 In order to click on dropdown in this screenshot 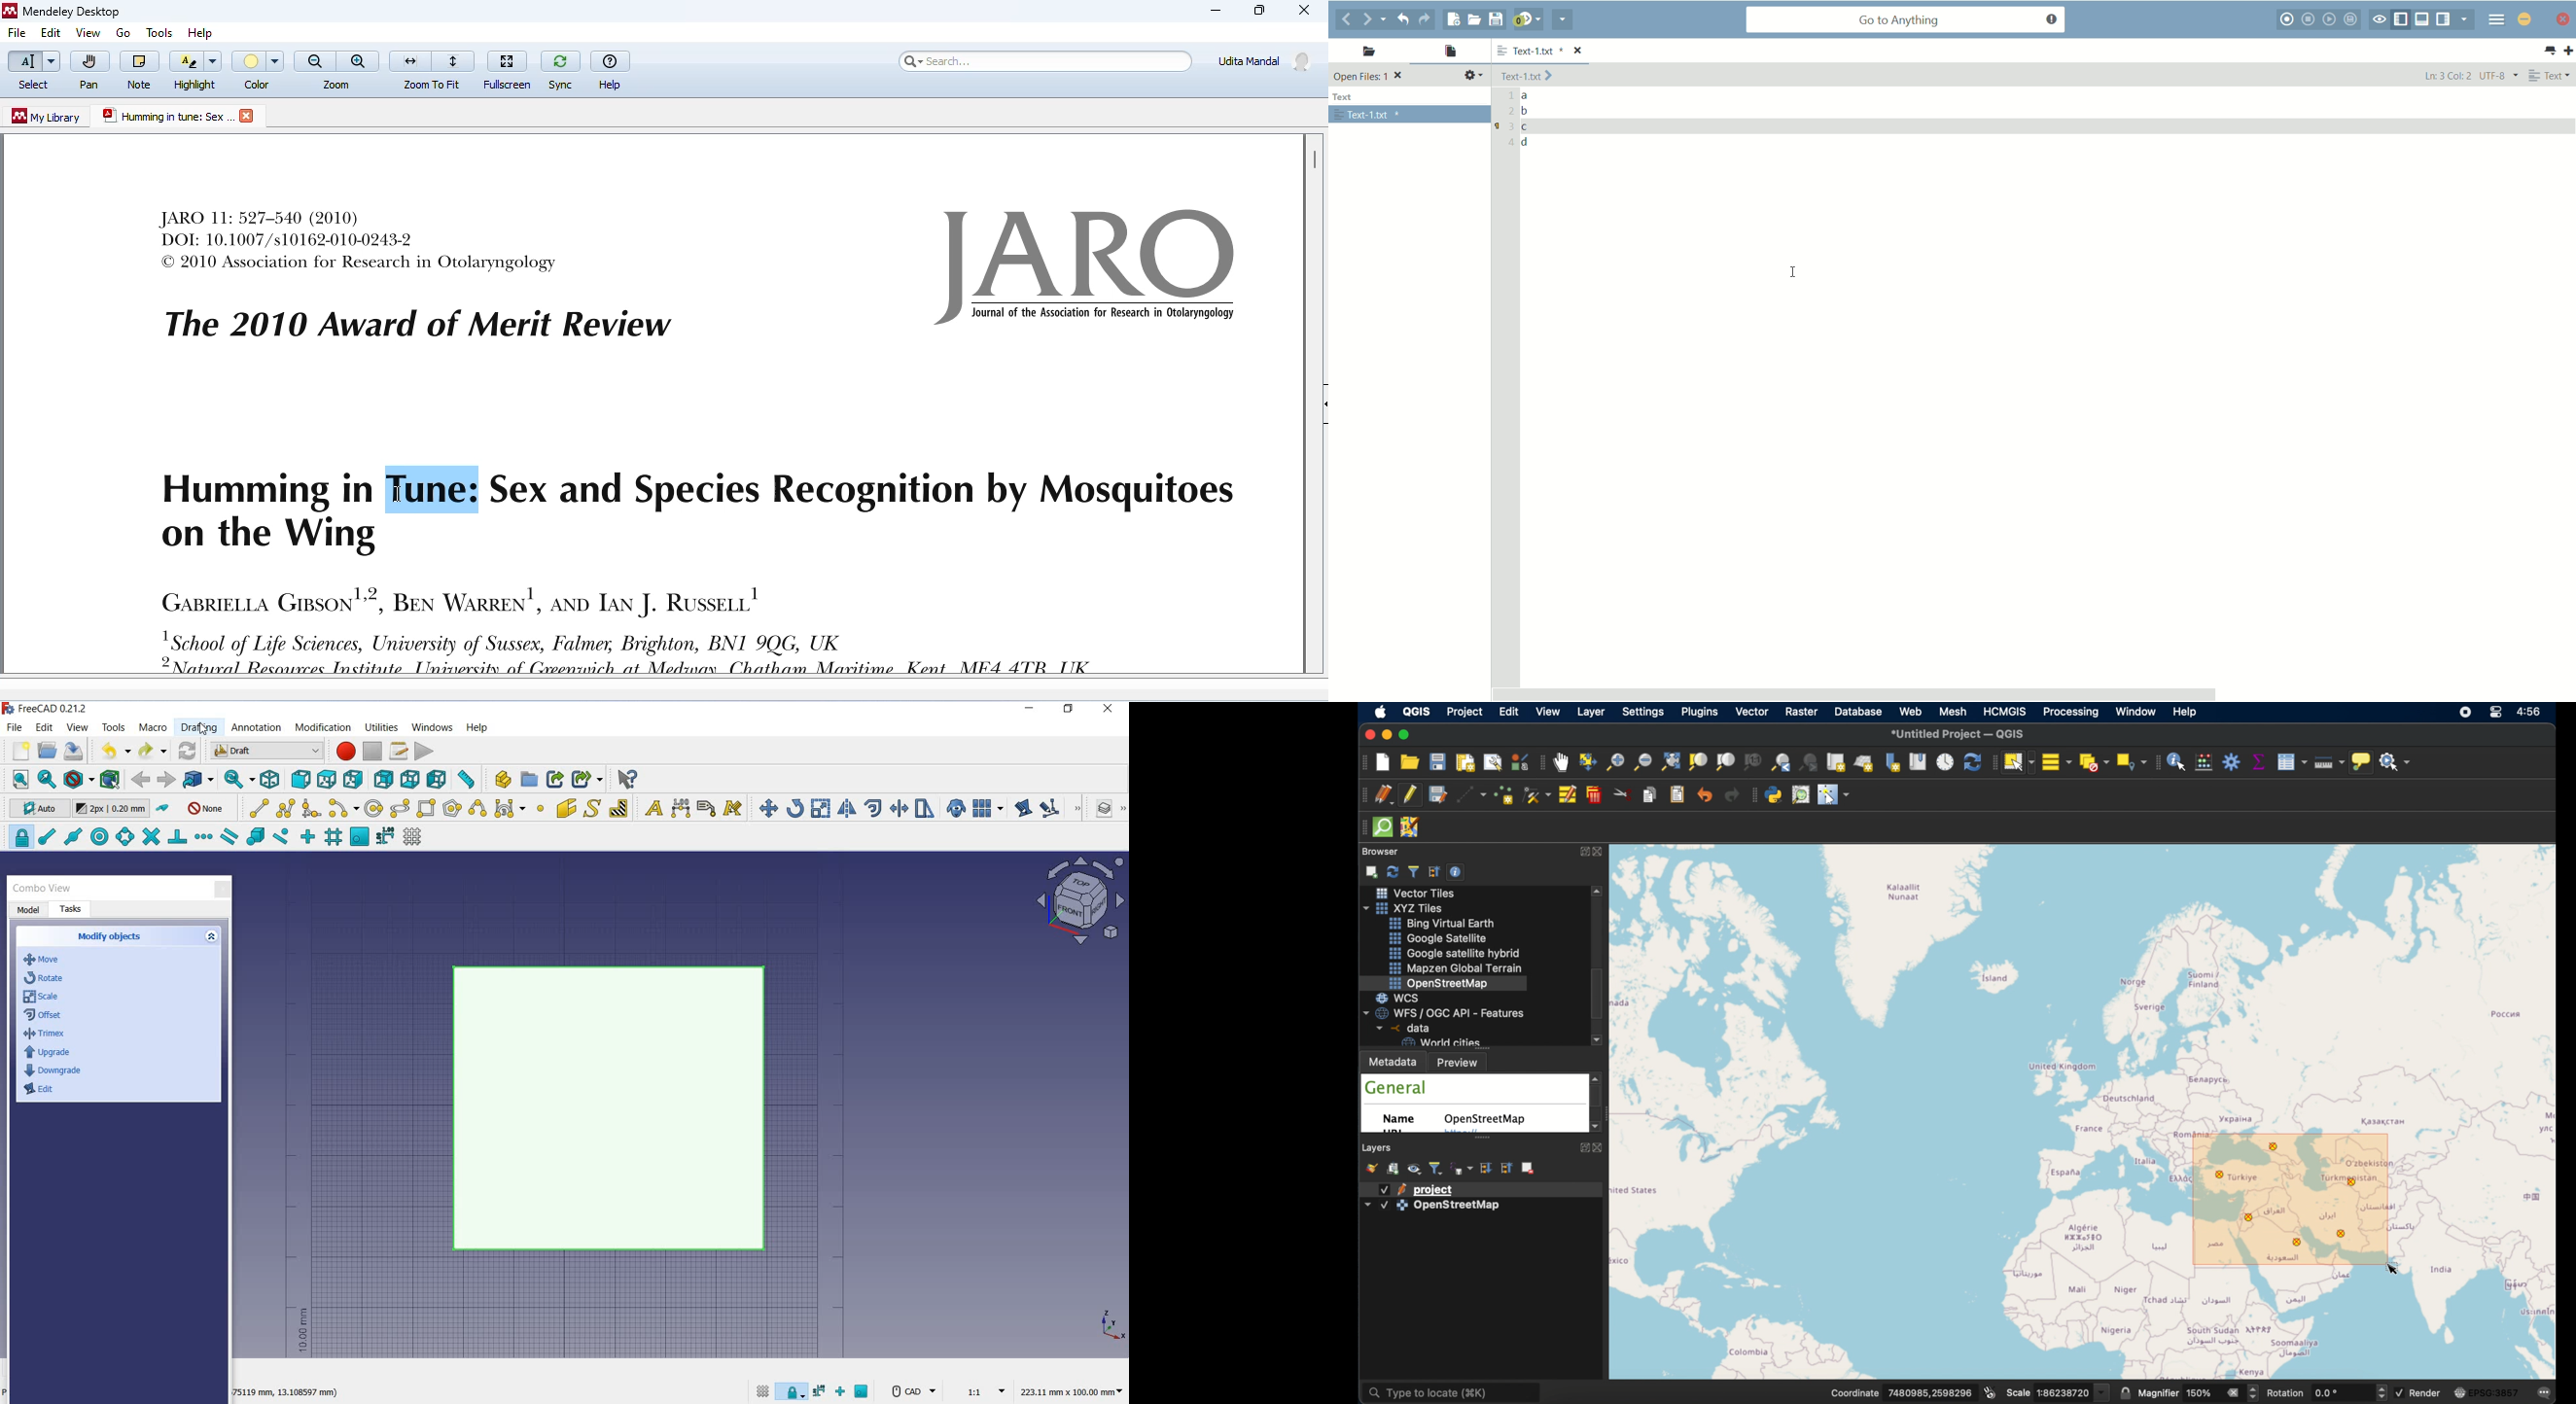, I will do `click(1367, 1204)`.